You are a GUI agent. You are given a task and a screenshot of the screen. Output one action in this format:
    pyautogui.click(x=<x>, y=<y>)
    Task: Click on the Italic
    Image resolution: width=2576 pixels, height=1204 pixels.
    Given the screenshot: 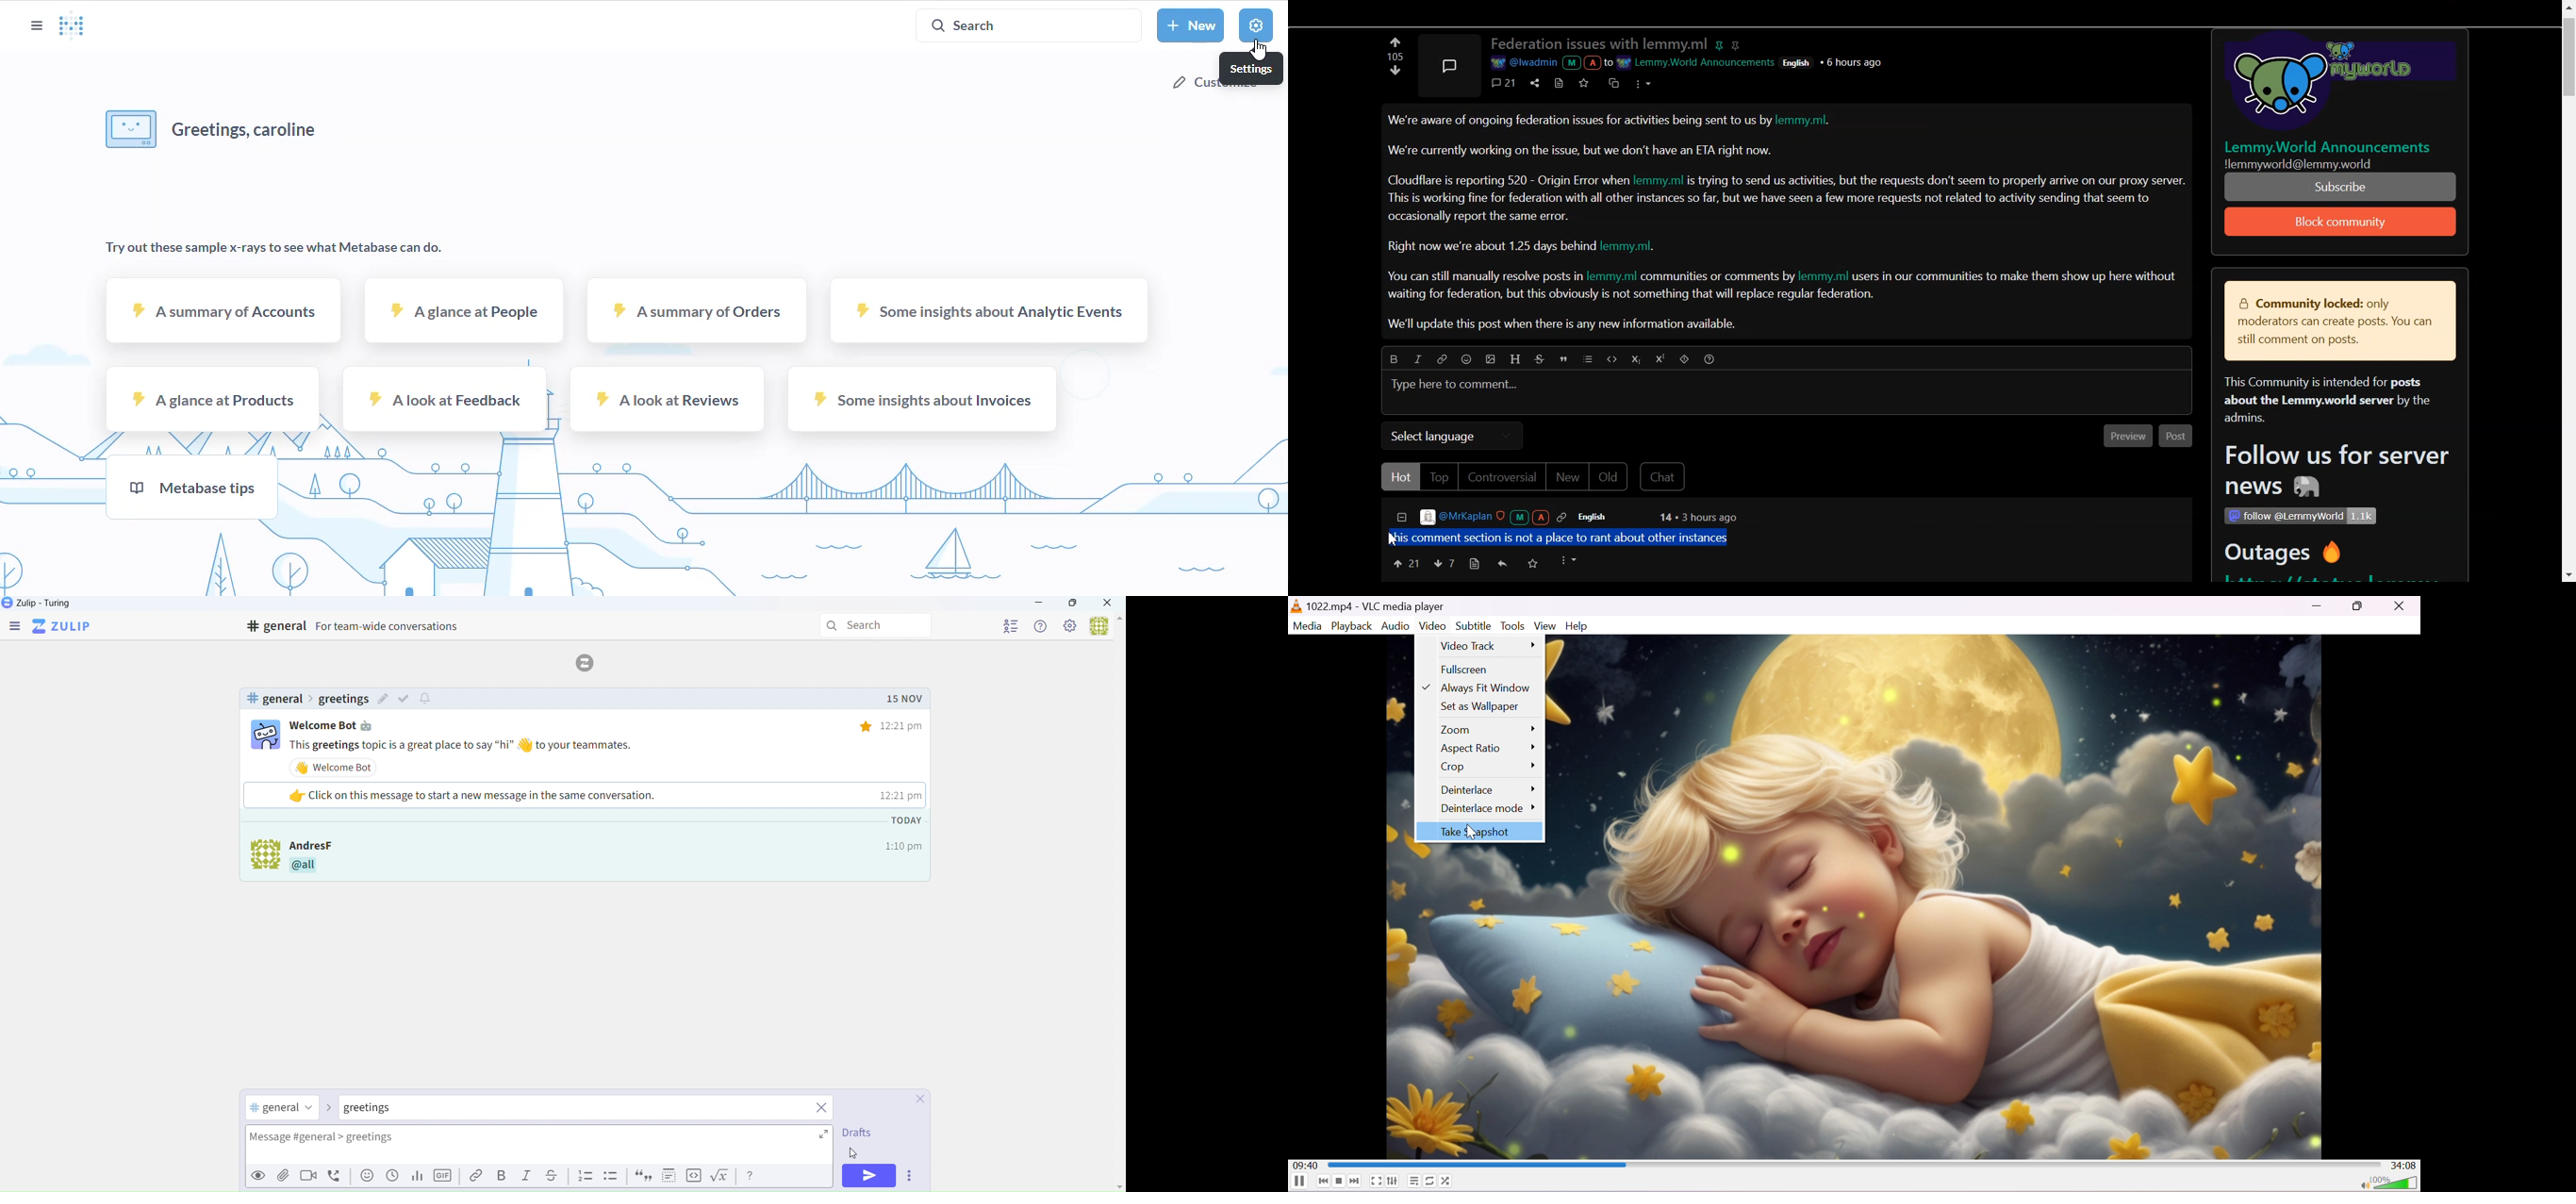 What is the action you would take?
    pyautogui.click(x=527, y=1178)
    